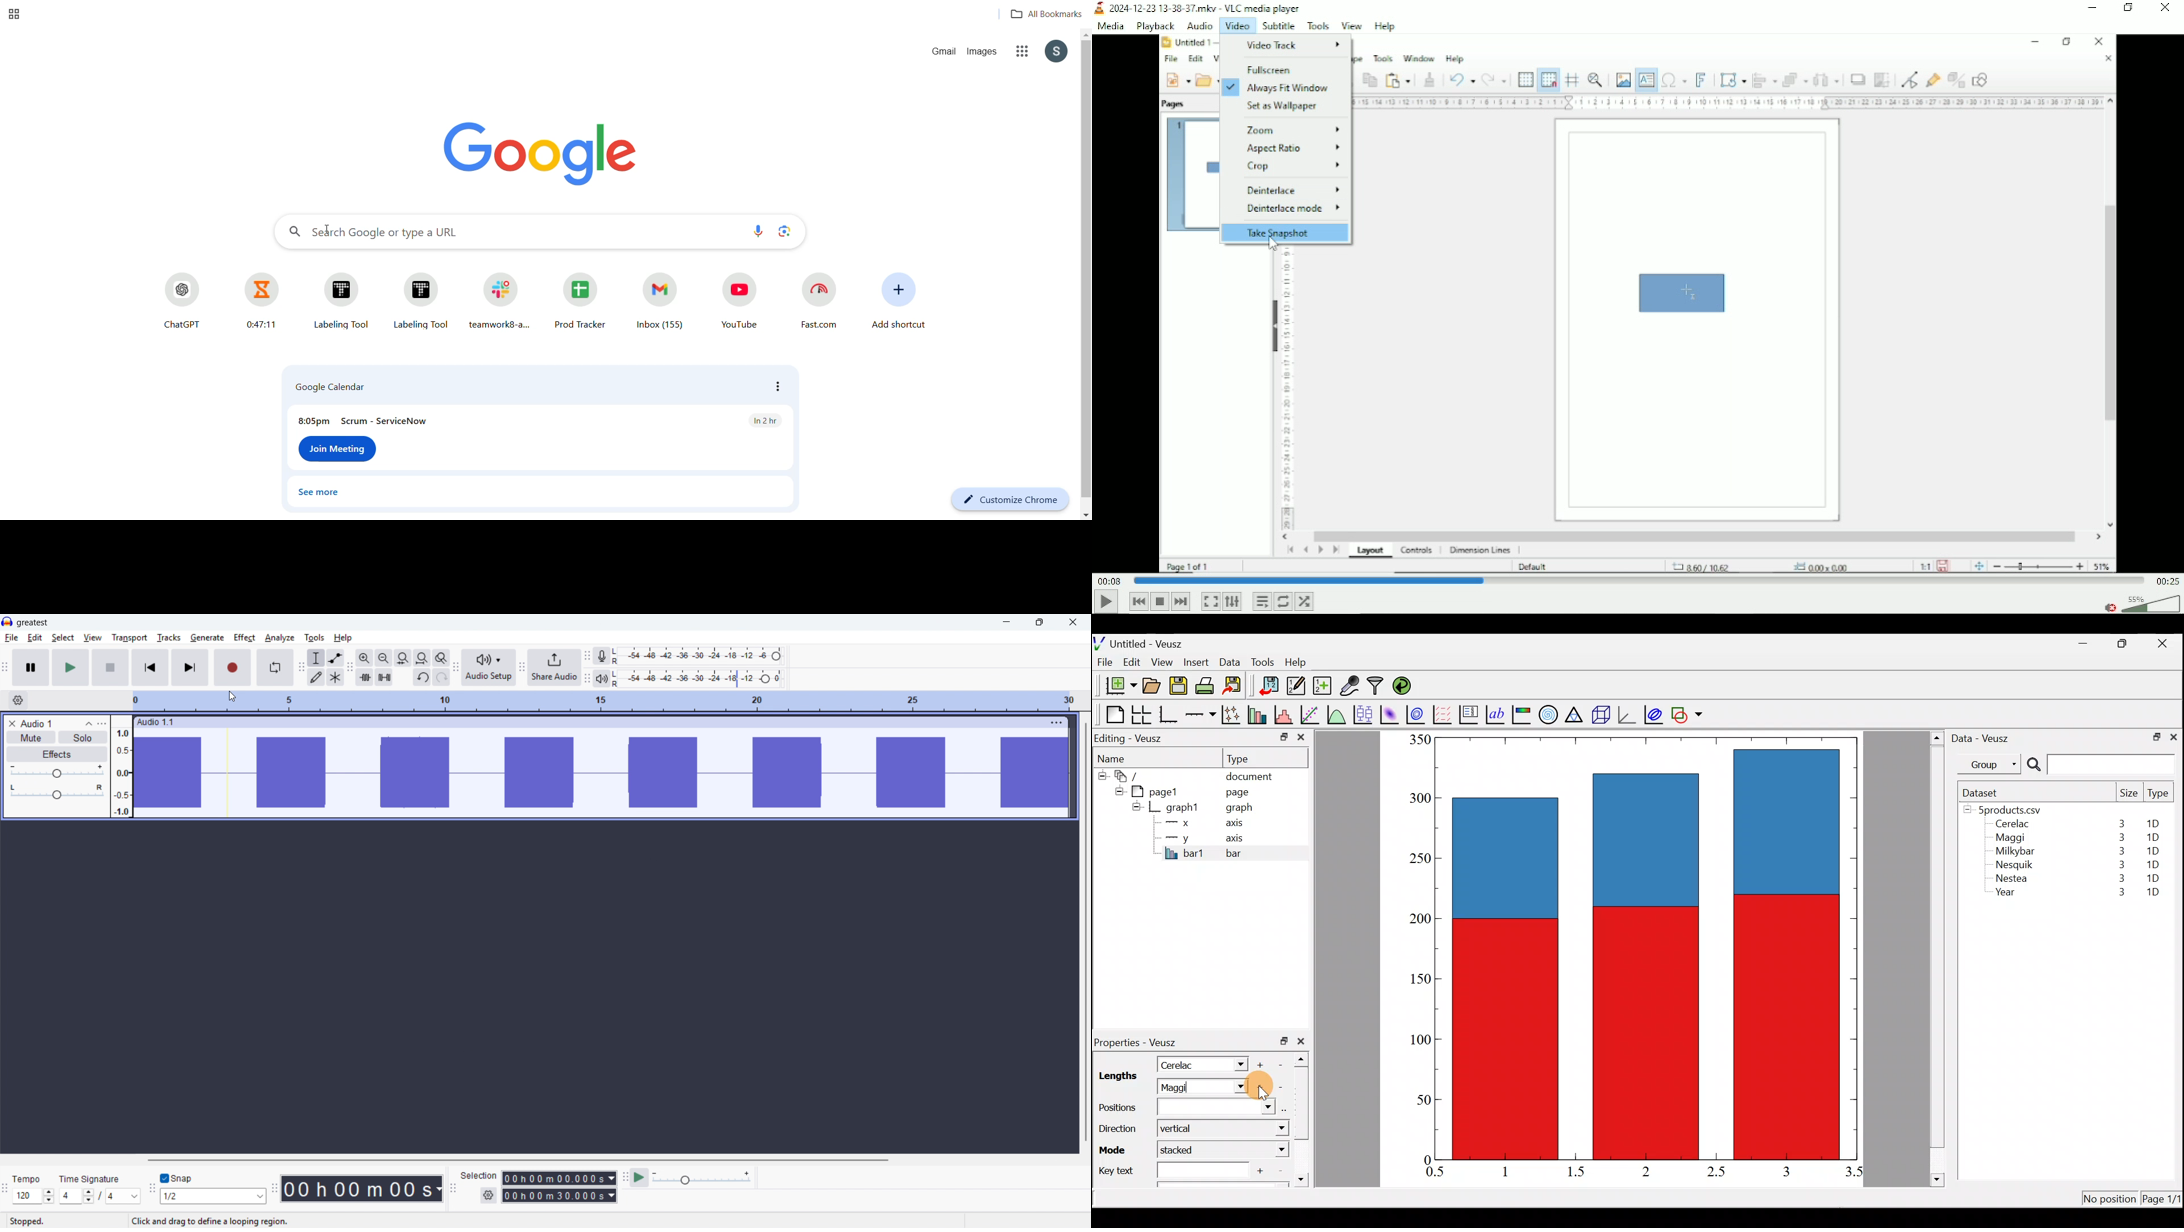 Image resolution: width=2184 pixels, height=1232 pixels. Describe the element at coordinates (1056, 52) in the screenshot. I see `google id options` at that location.